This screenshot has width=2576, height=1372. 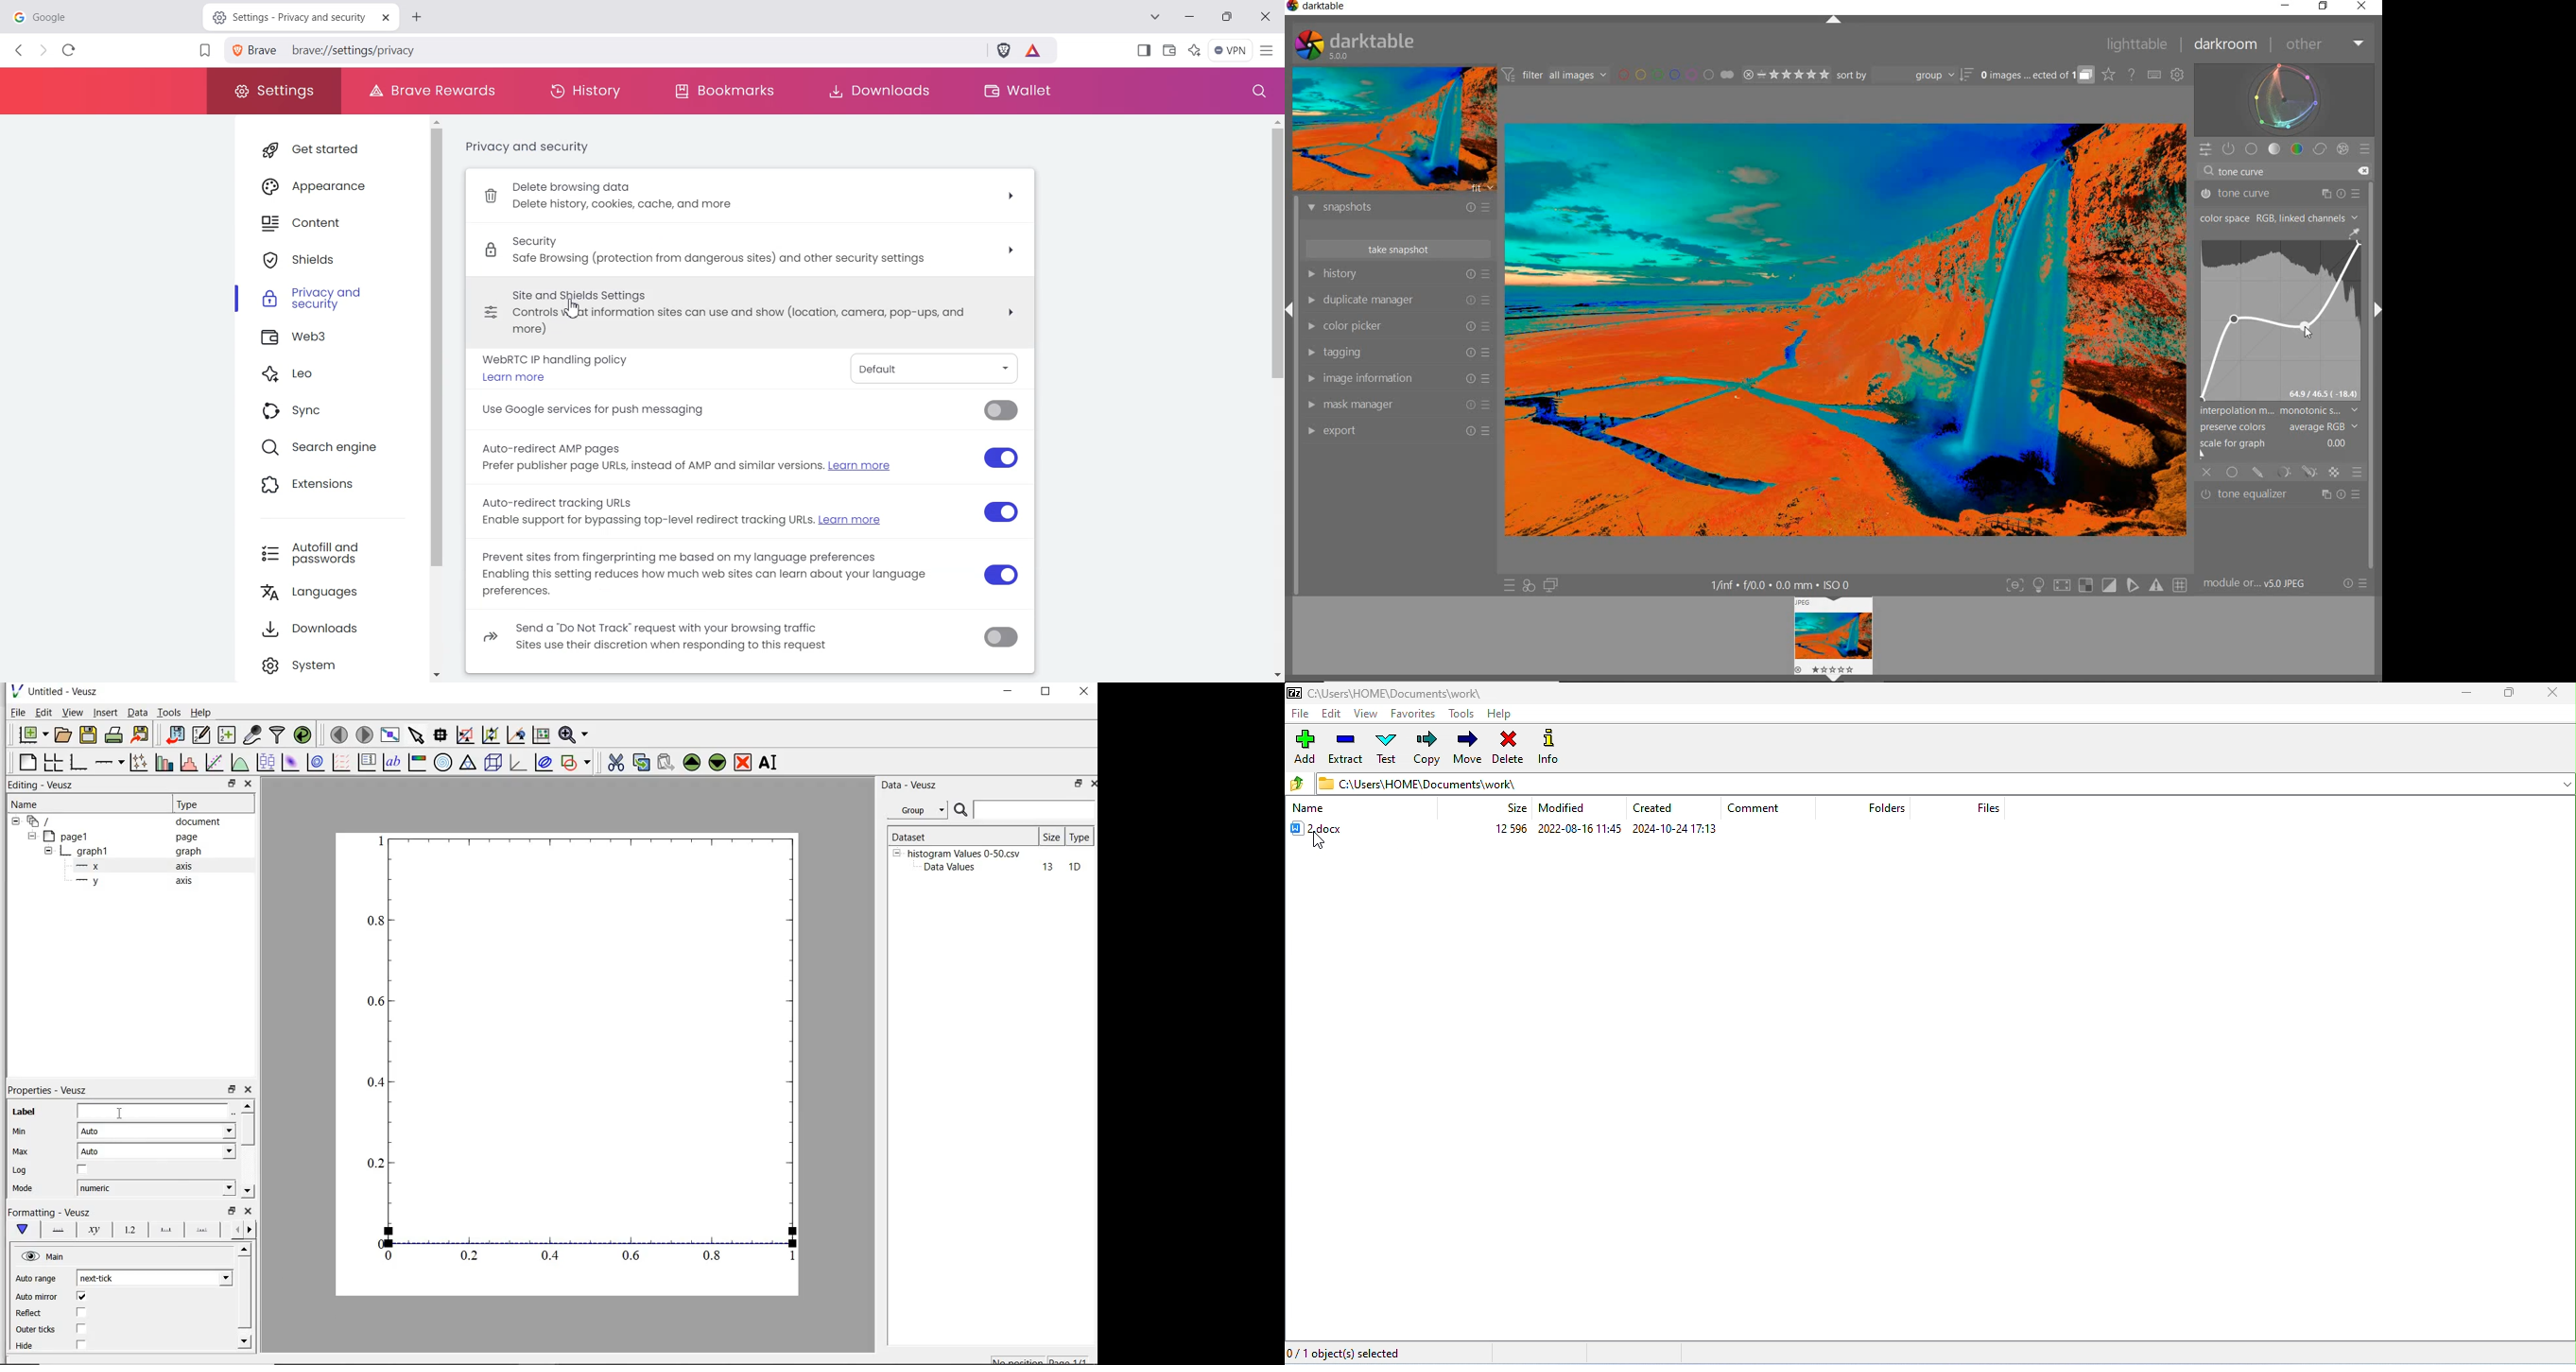 What do you see at coordinates (55, 760) in the screenshot?
I see `arrange graphs in a grid ` at bounding box center [55, 760].